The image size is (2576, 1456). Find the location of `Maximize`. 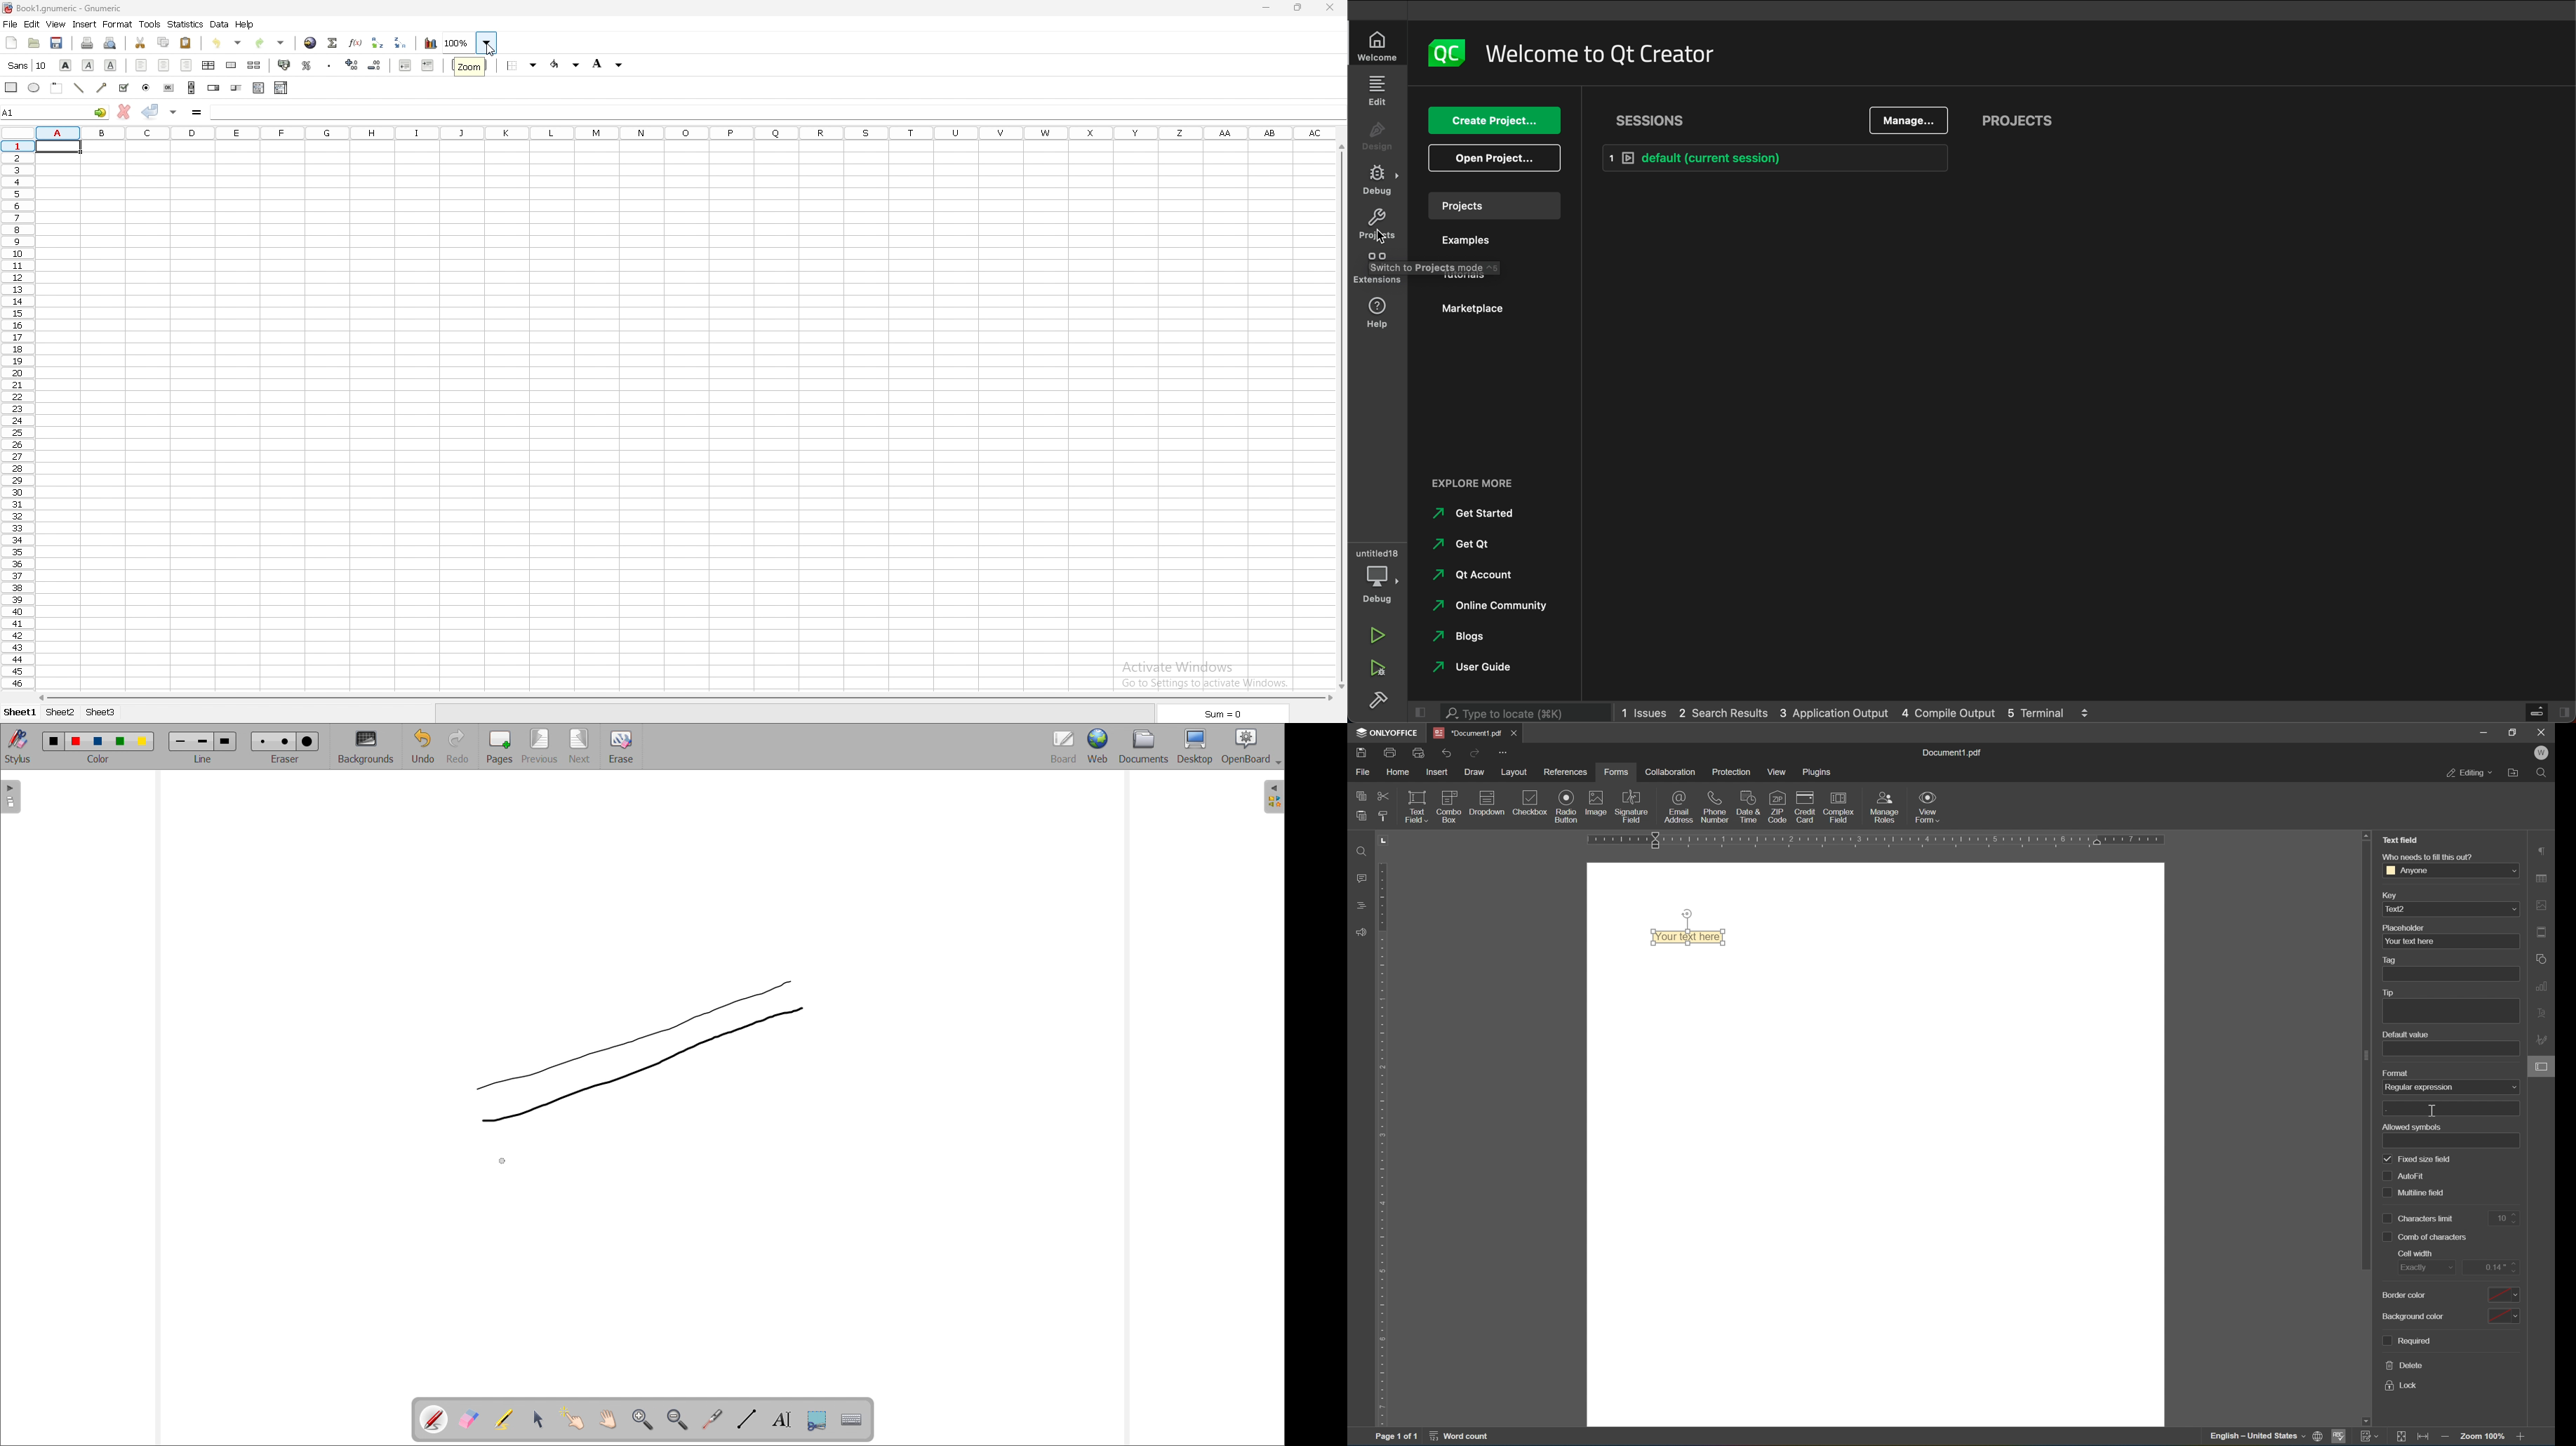

Maximize is located at coordinates (1297, 8).